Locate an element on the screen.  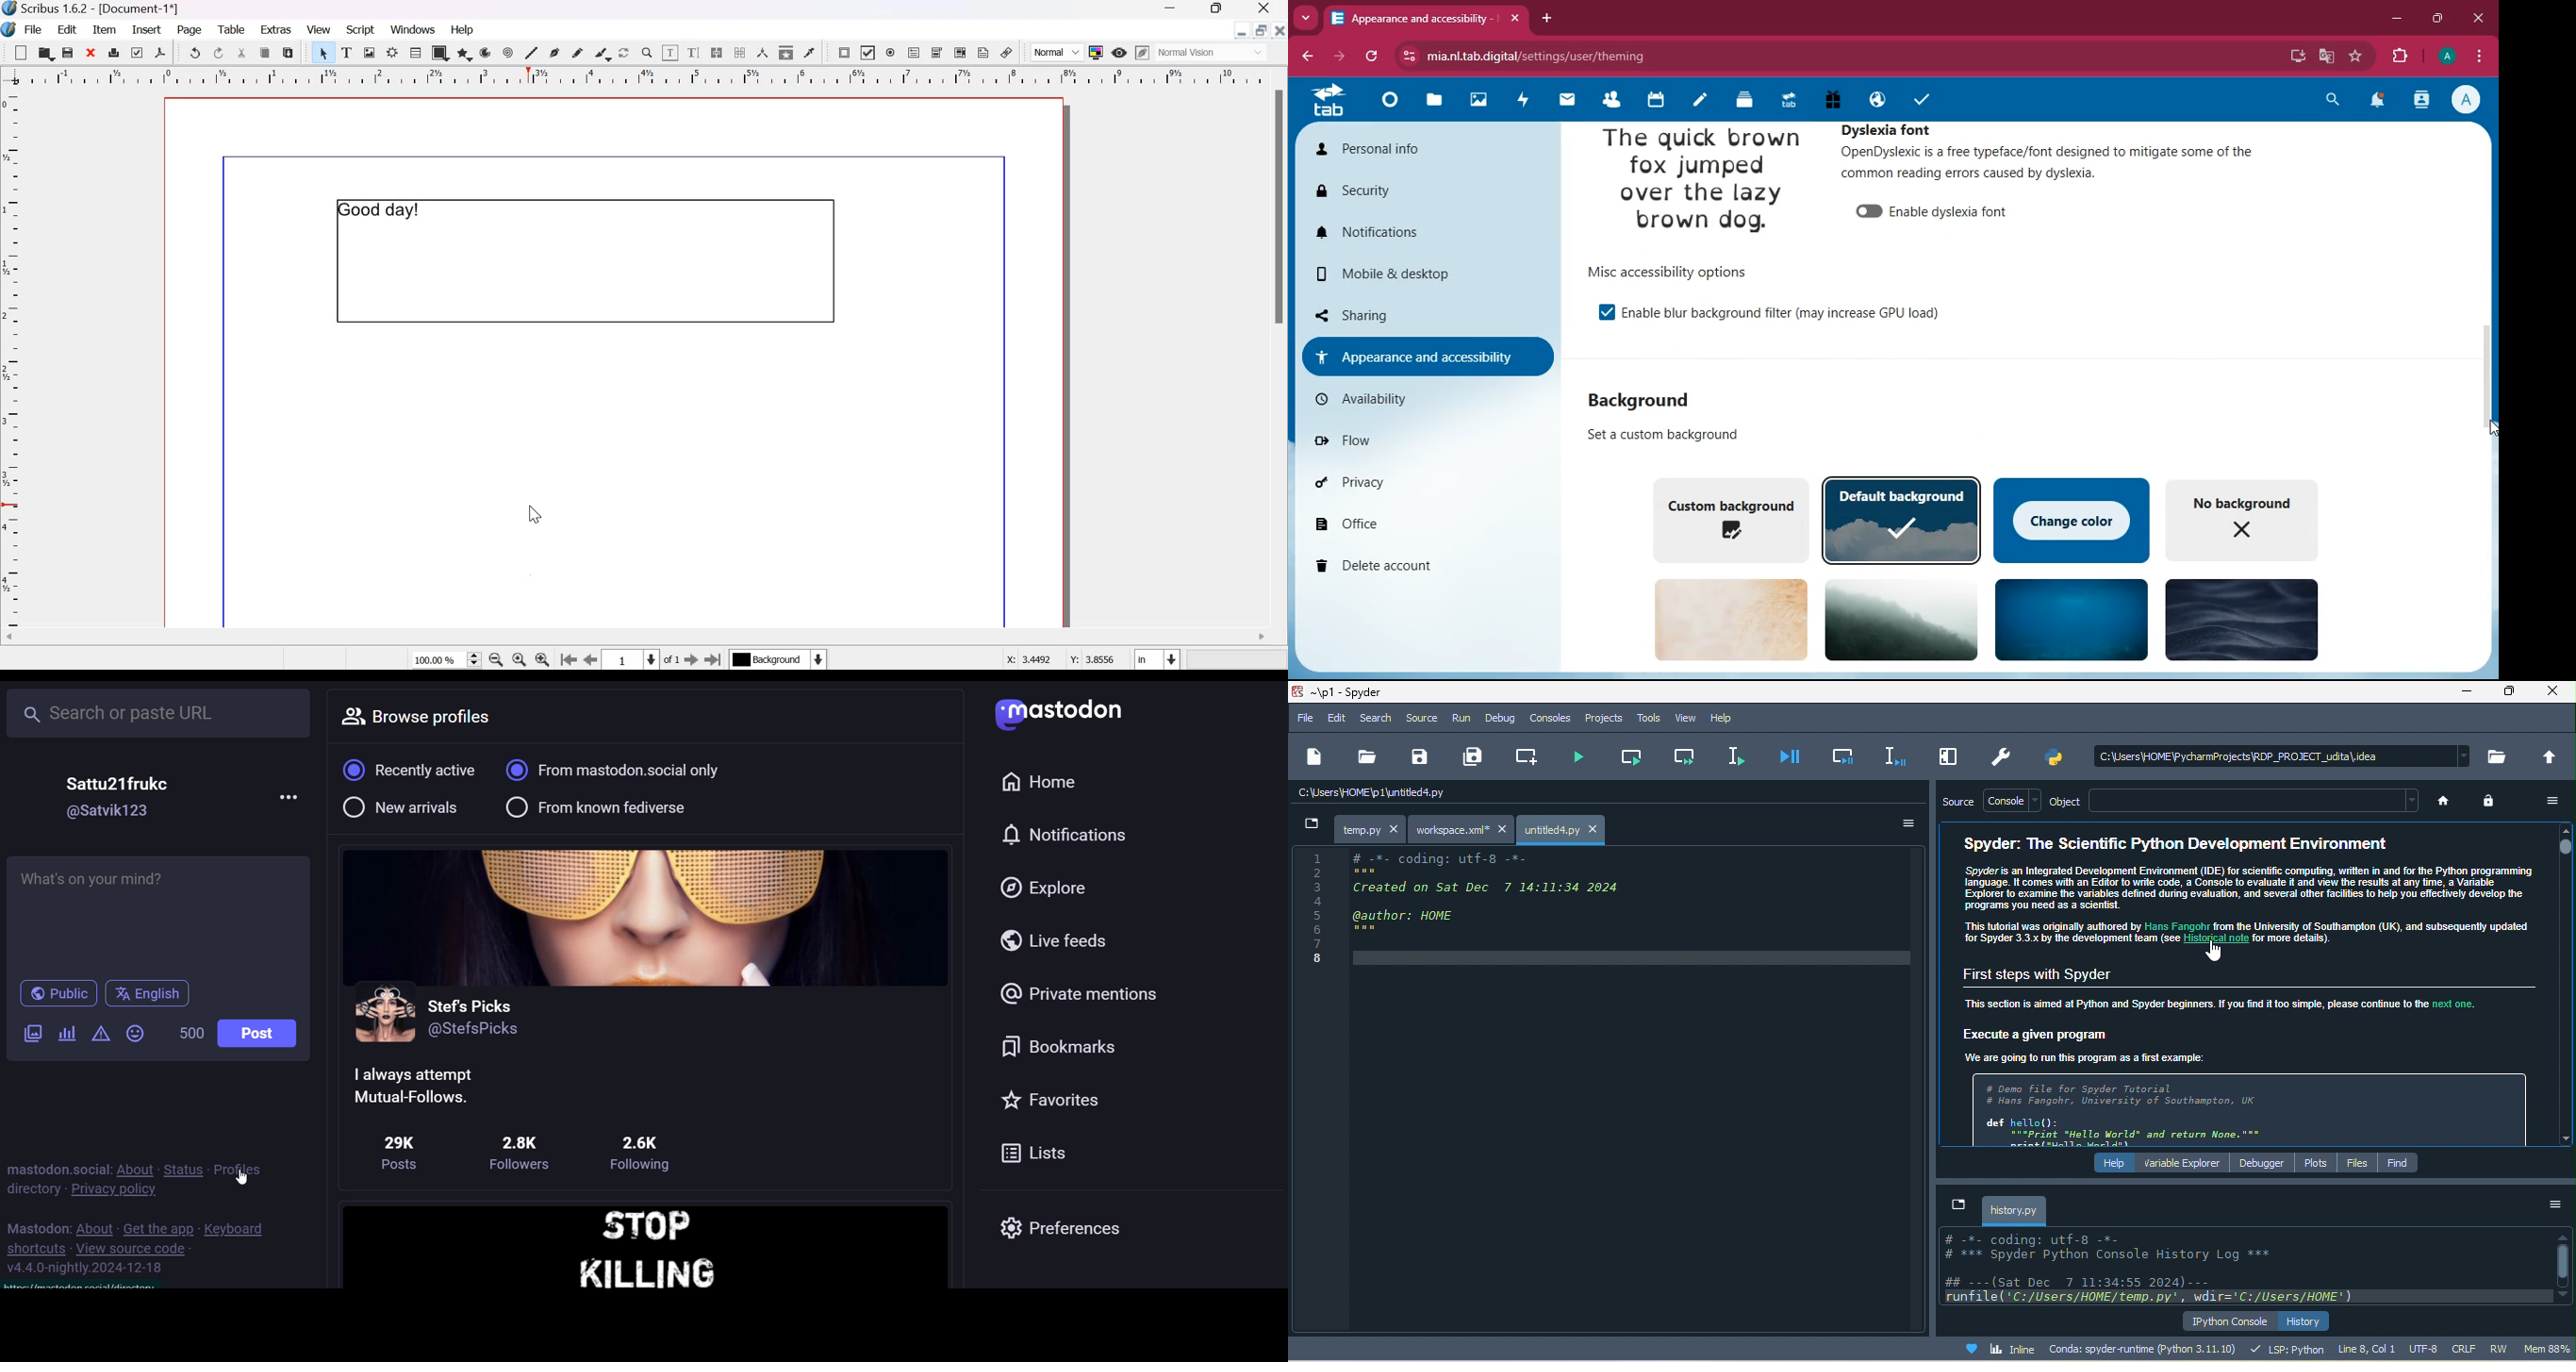
find is located at coordinates (2400, 1165).